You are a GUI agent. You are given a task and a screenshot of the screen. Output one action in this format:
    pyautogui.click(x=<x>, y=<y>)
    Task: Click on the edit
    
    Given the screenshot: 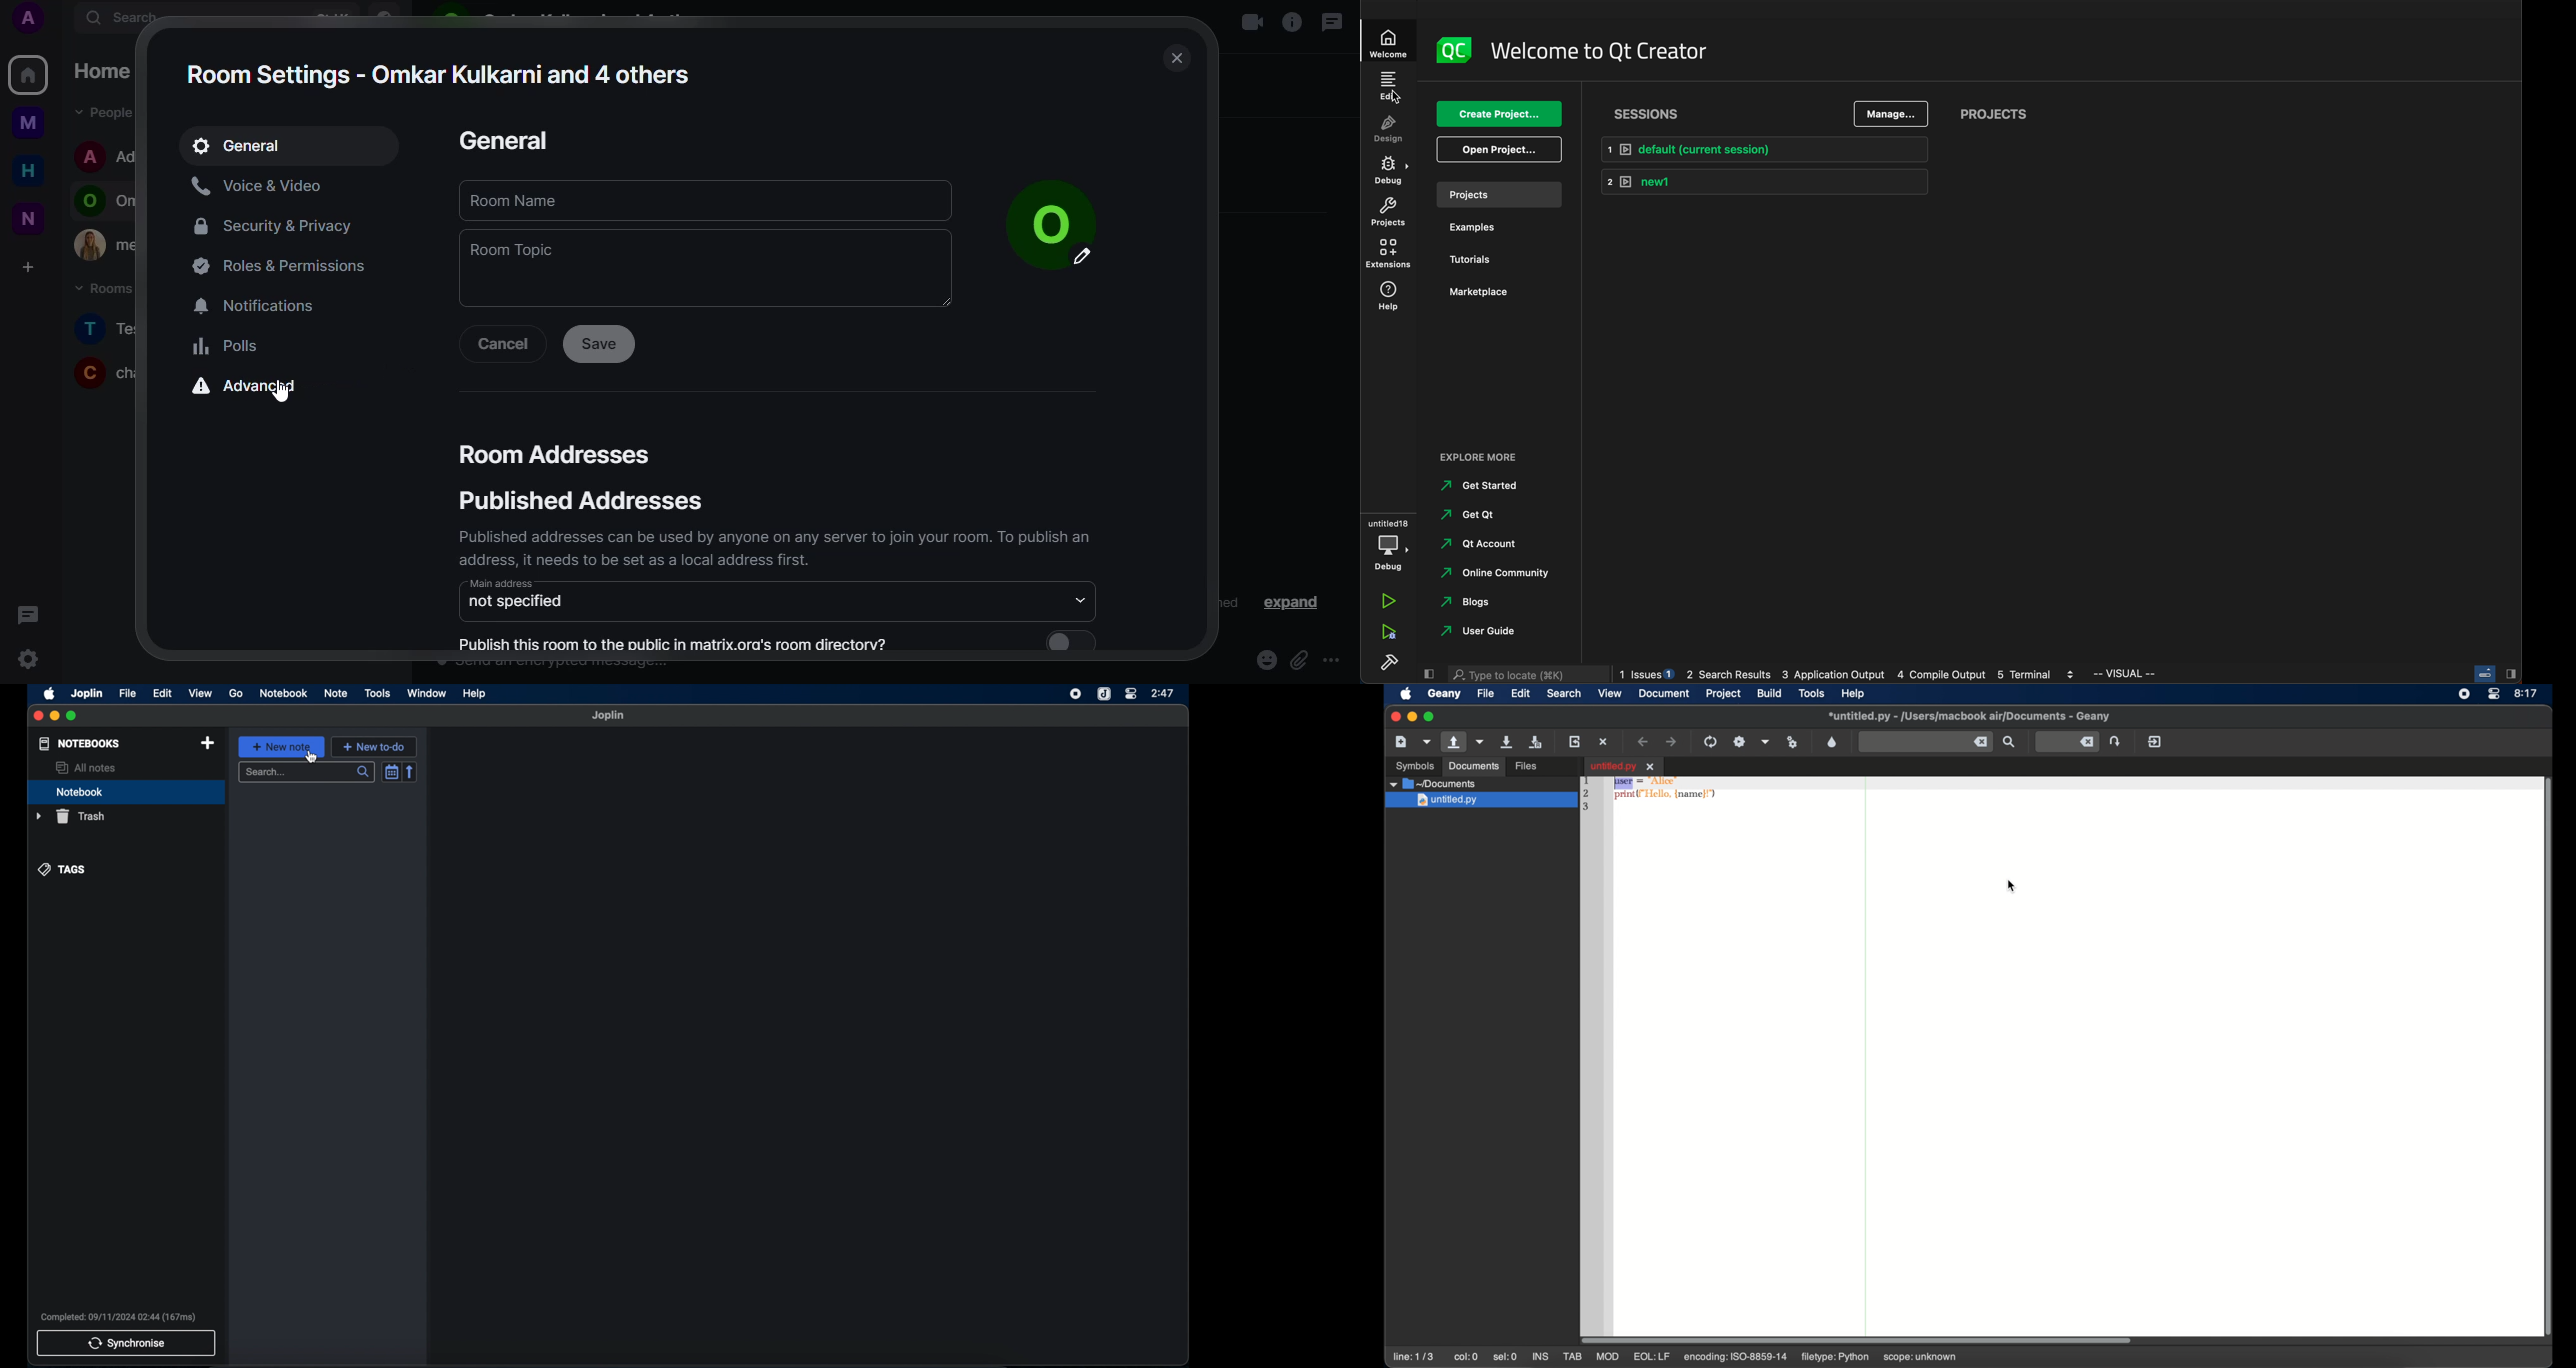 What is the action you would take?
    pyautogui.click(x=163, y=693)
    